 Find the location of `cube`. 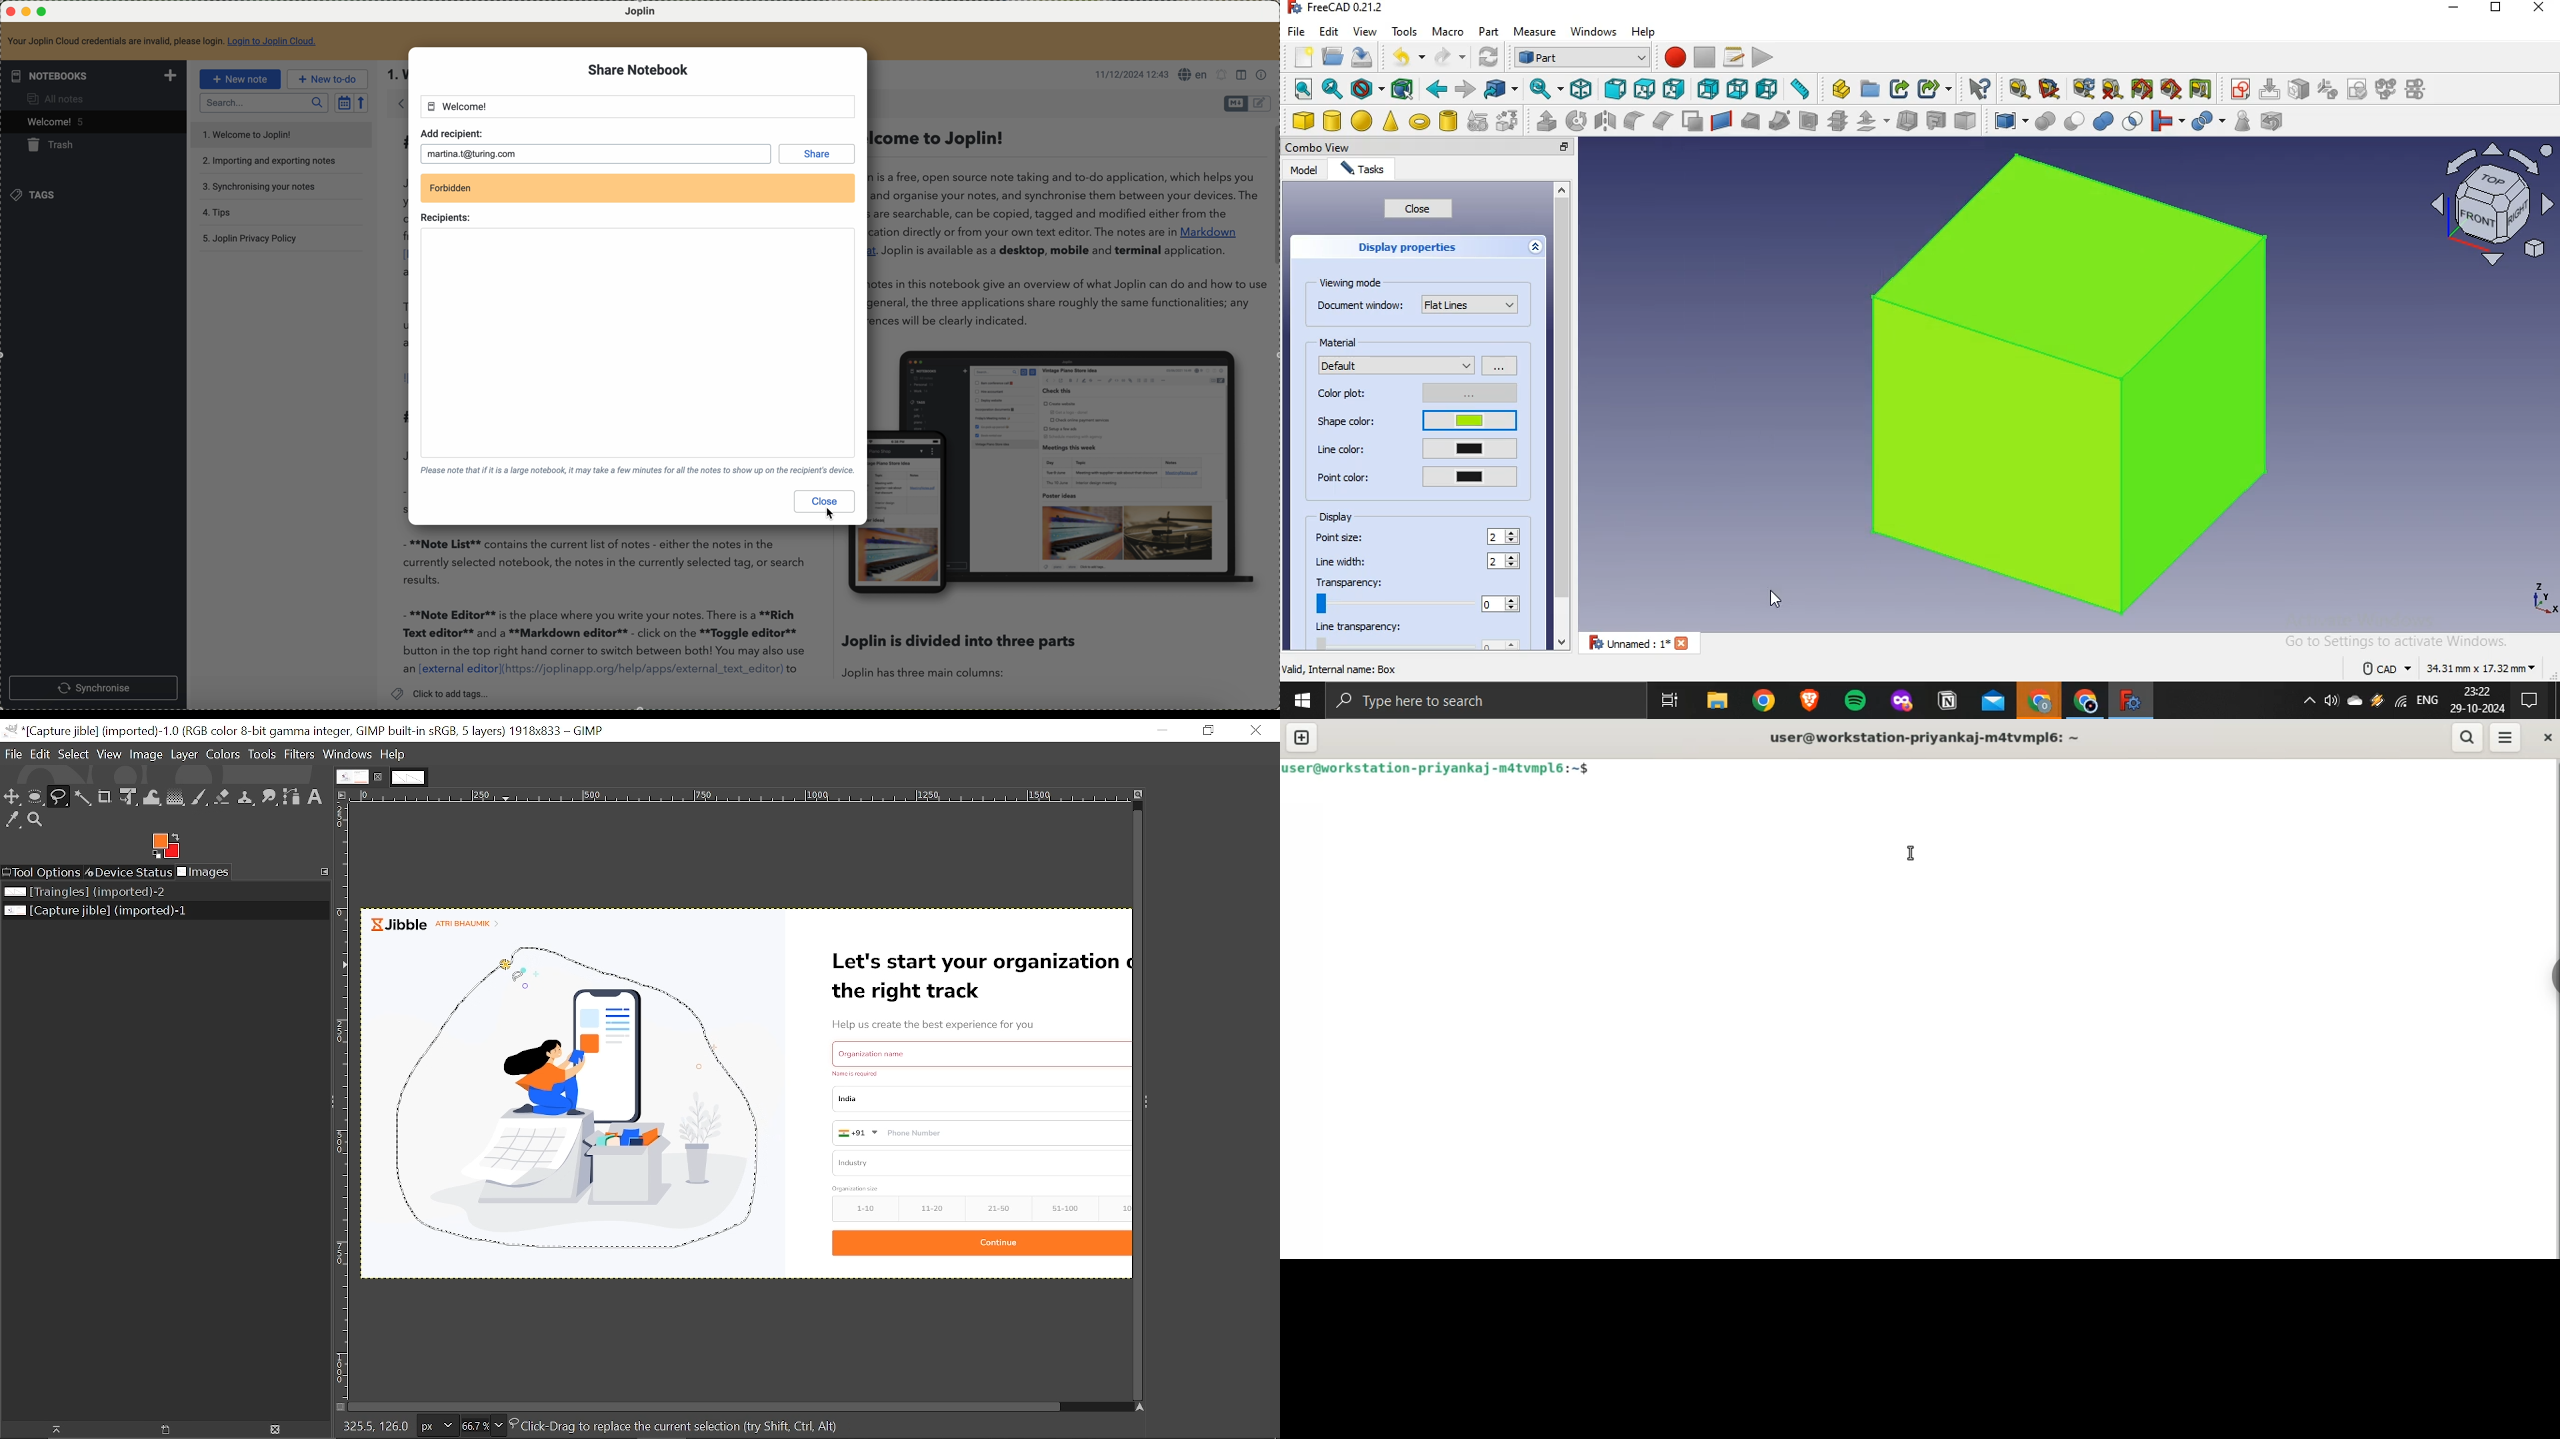

cube is located at coordinates (1302, 121).